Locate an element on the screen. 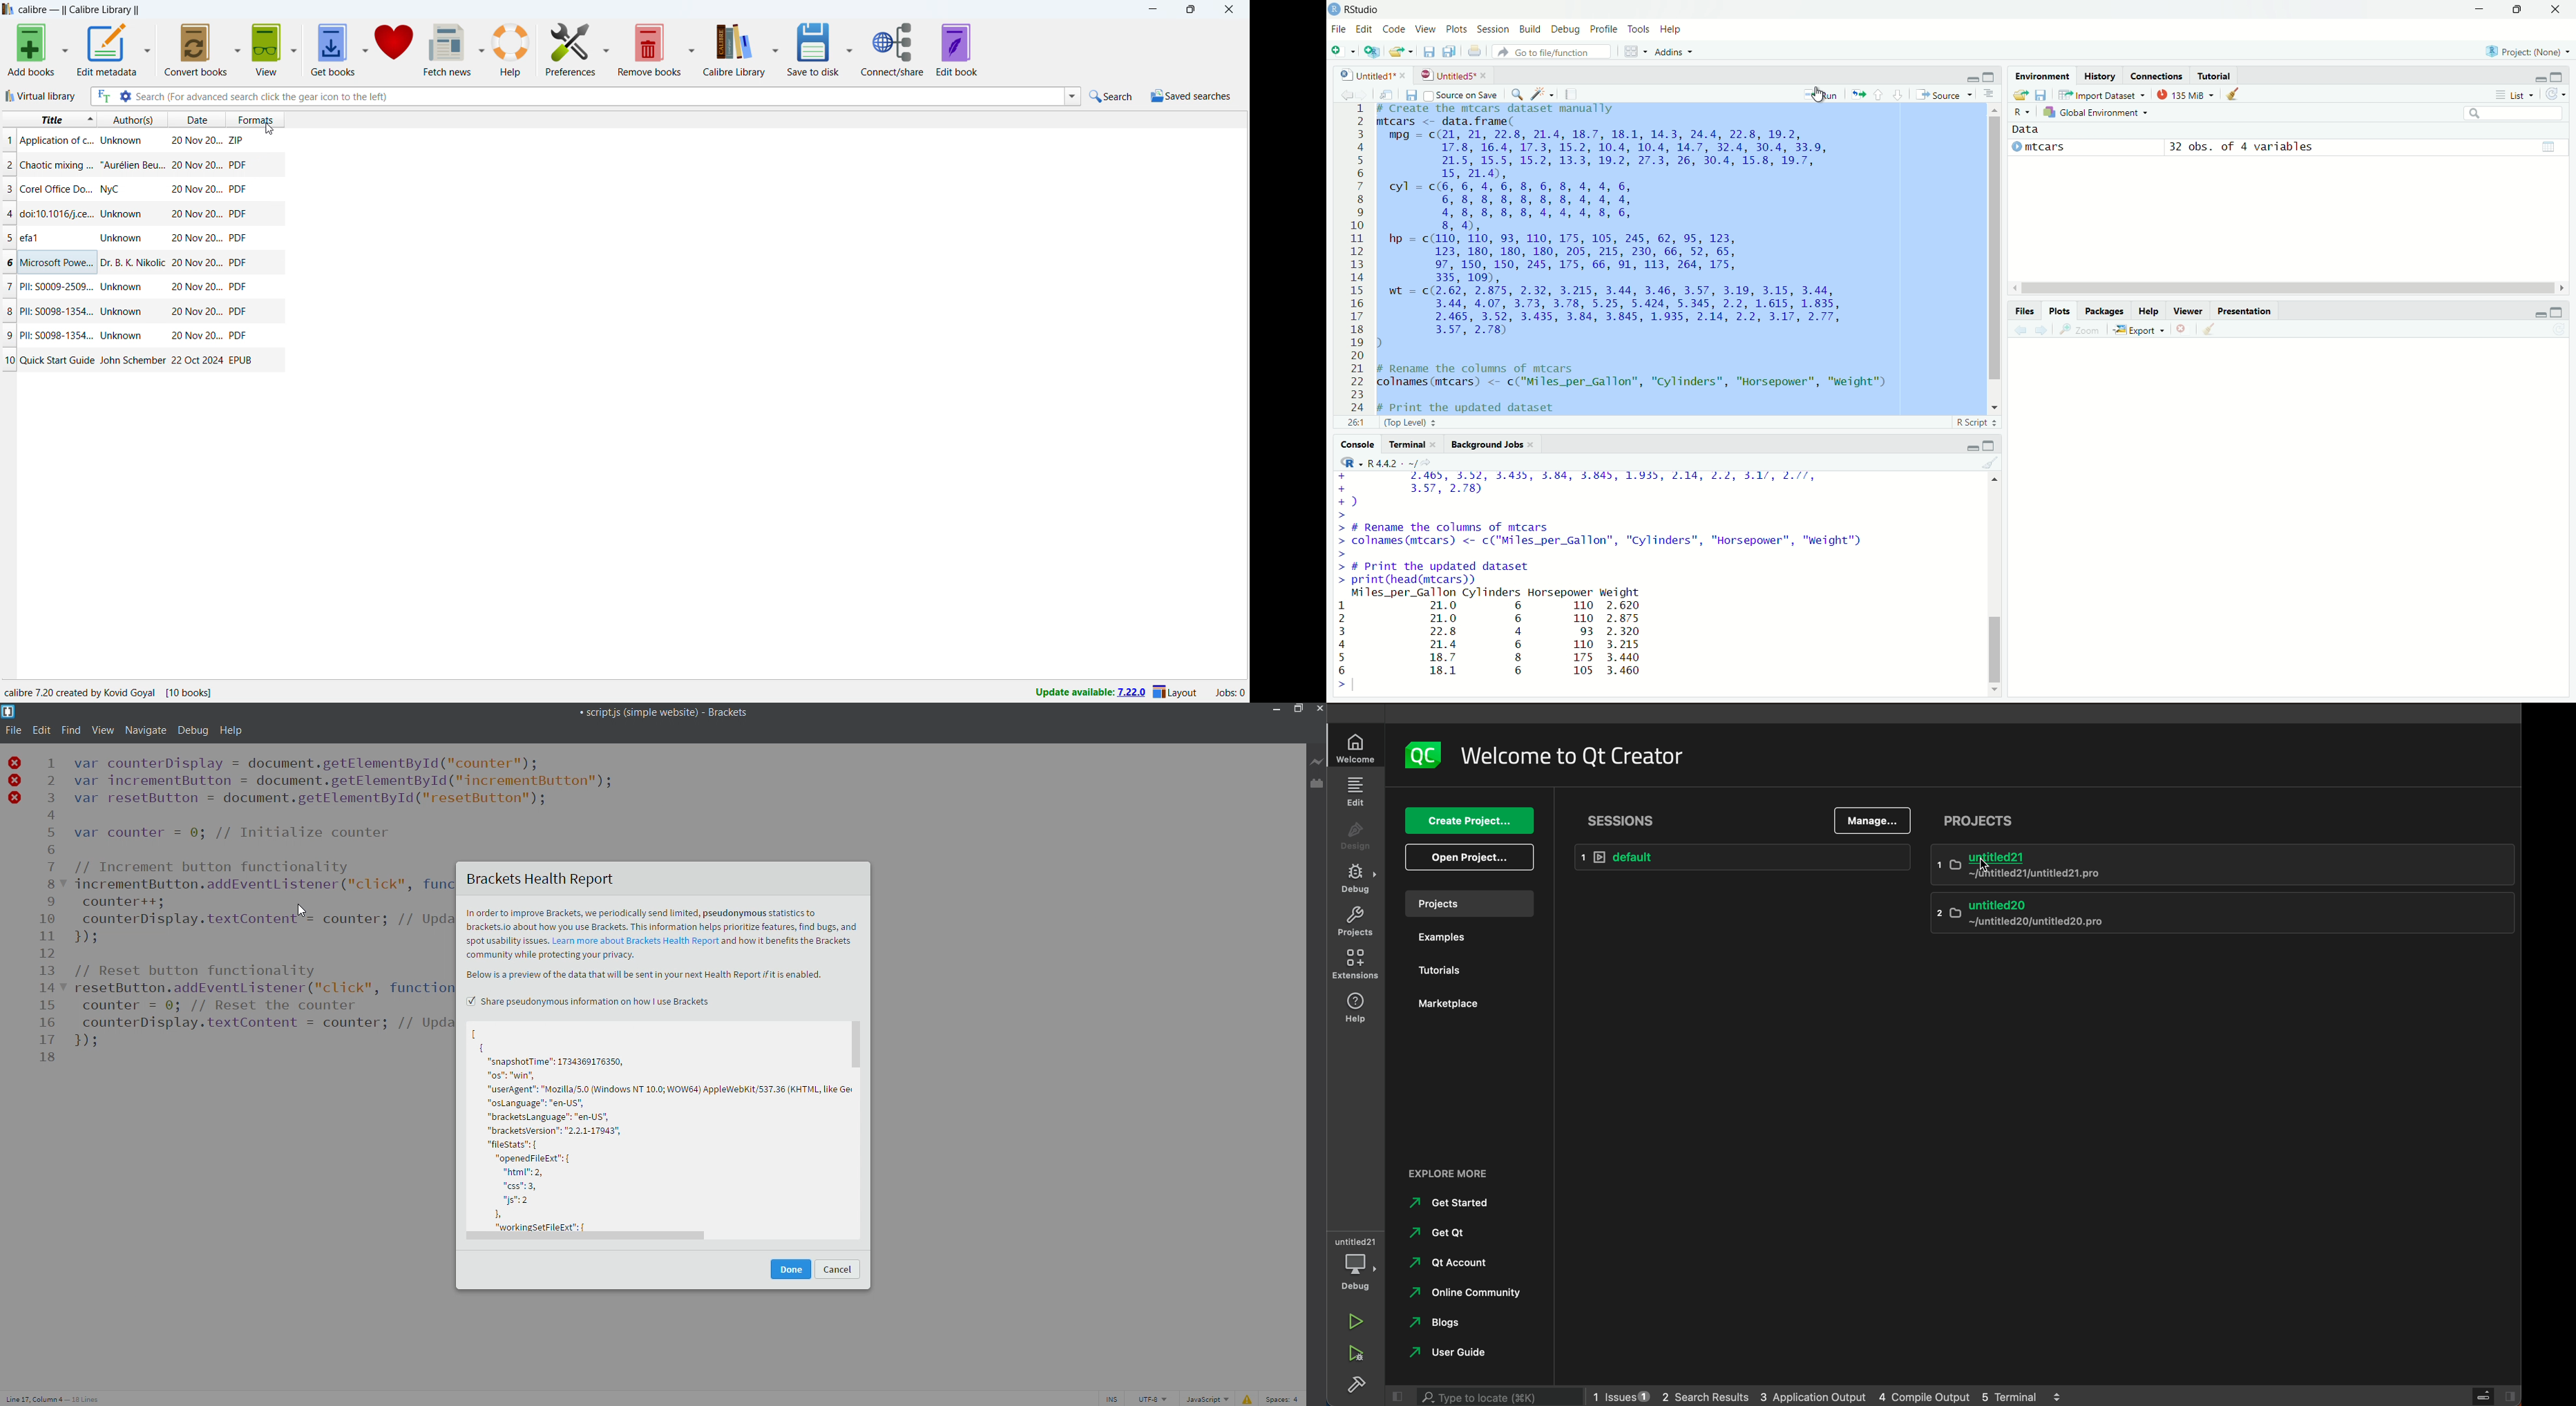 The height and width of the screenshot is (1428, 2576). title is located at coordinates (57, 360).